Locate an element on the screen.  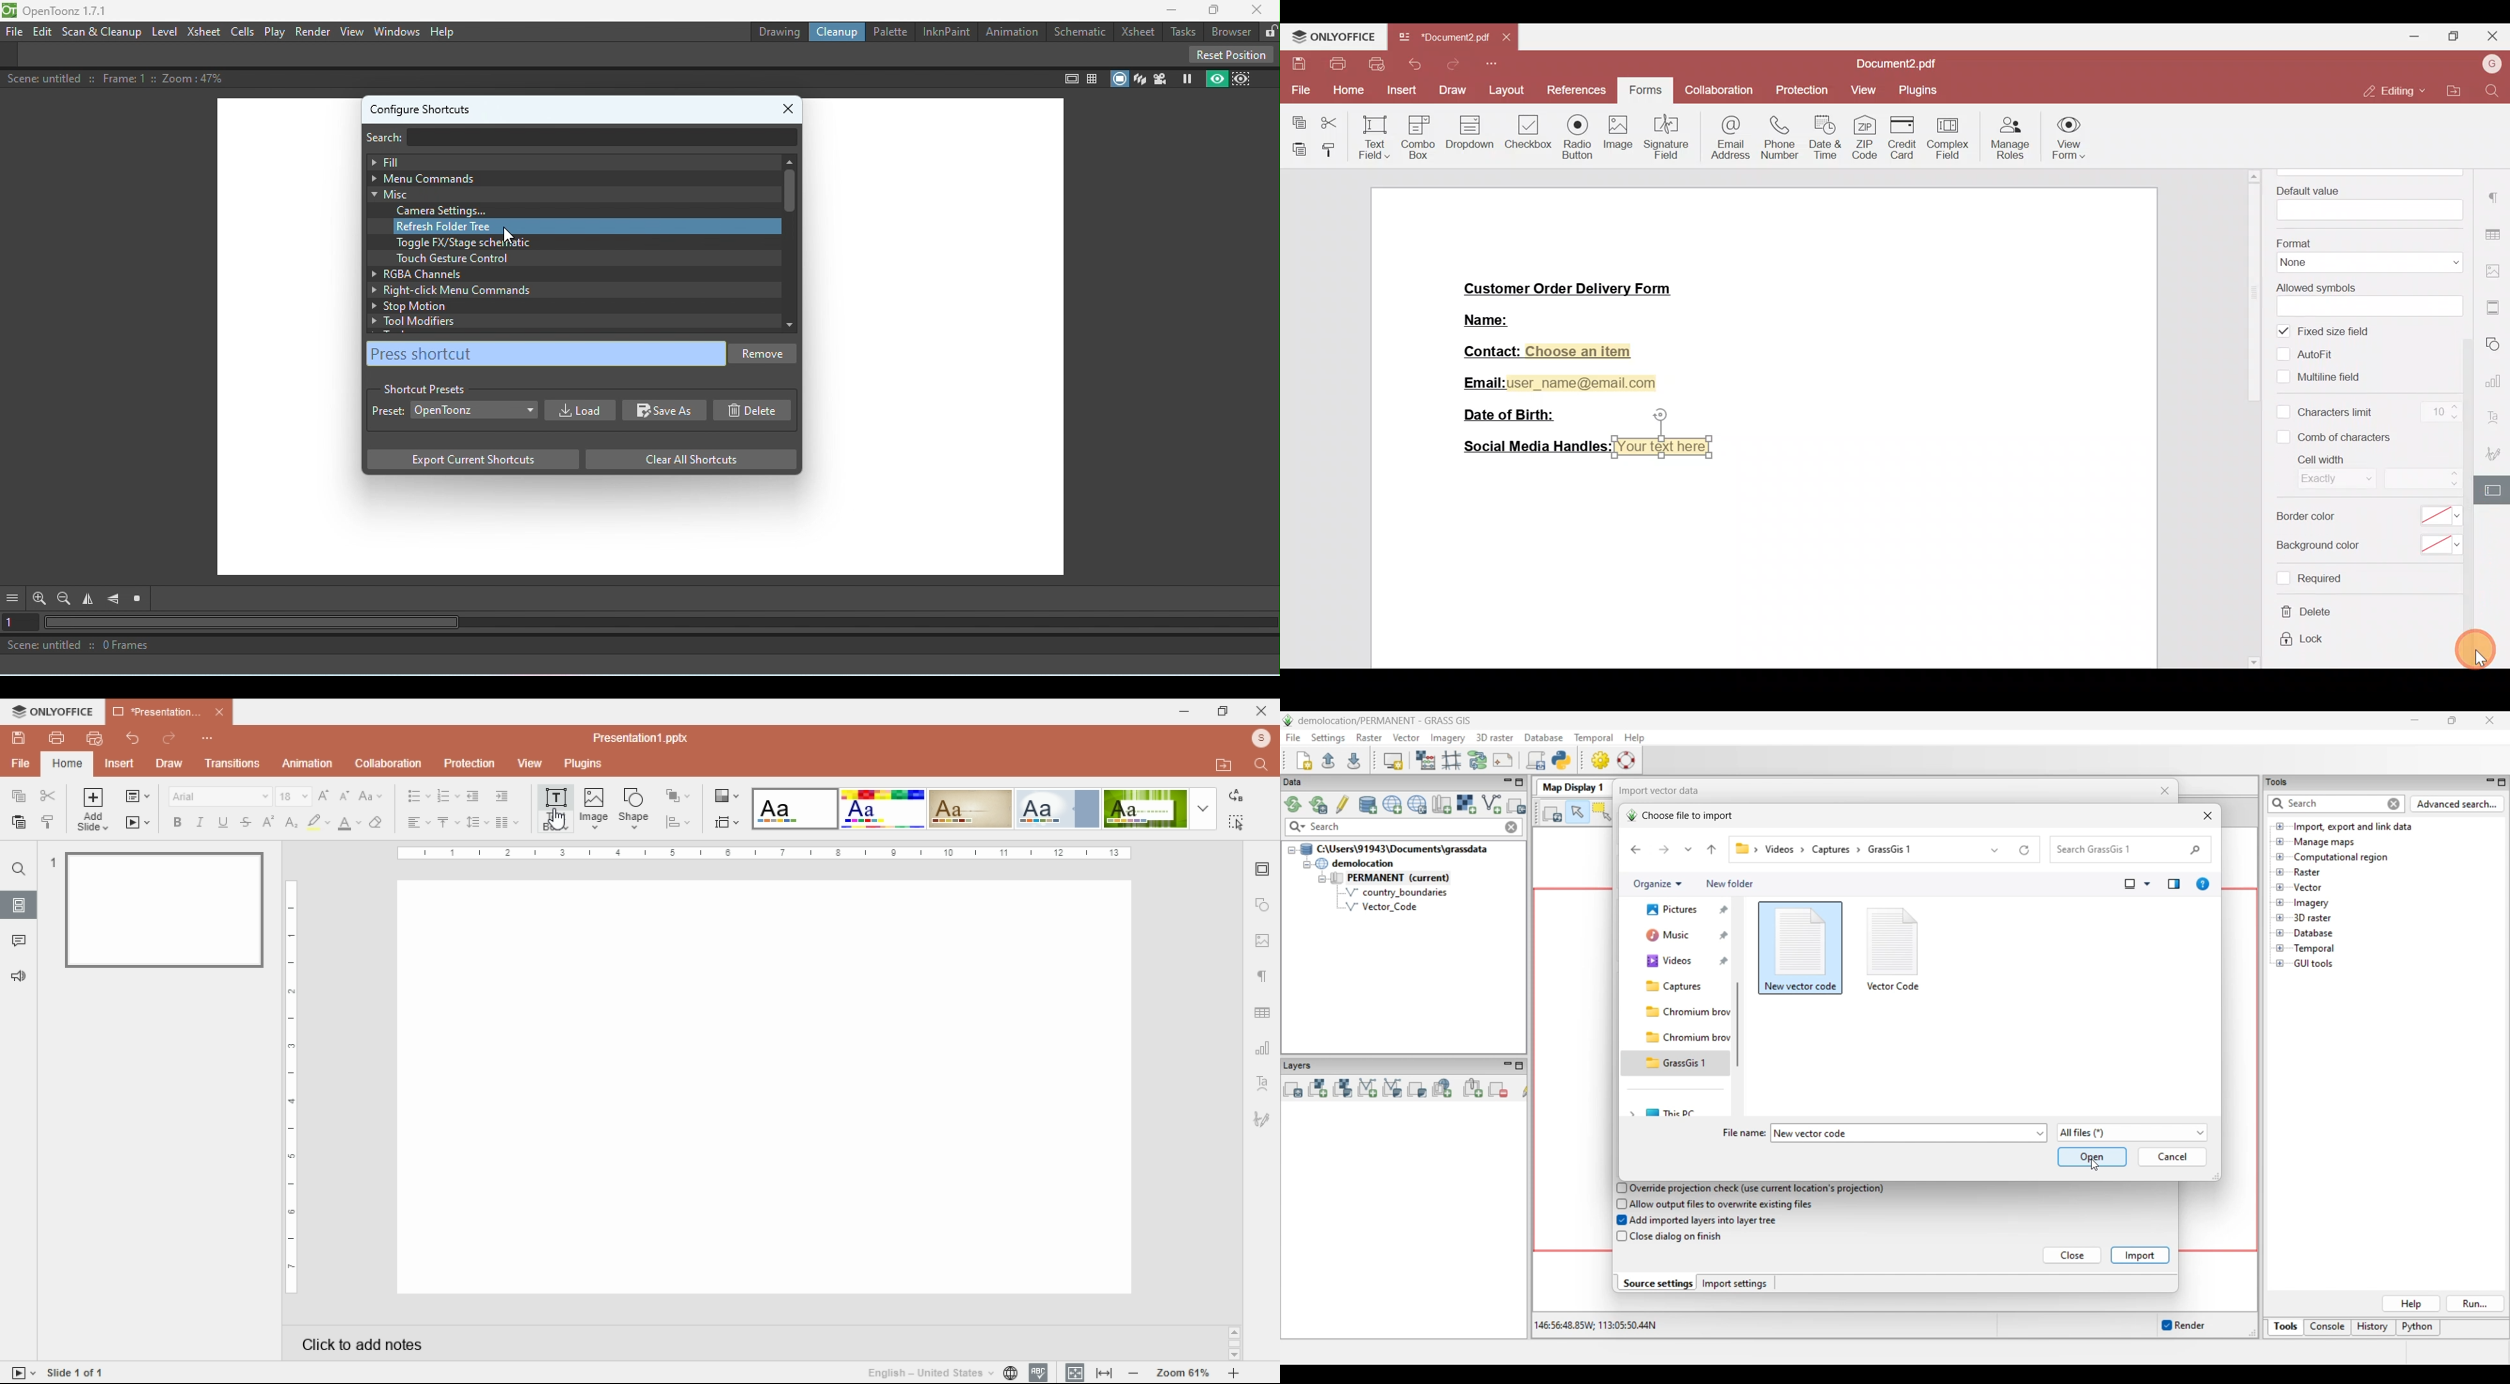
Characters limit is located at coordinates (2327, 413).